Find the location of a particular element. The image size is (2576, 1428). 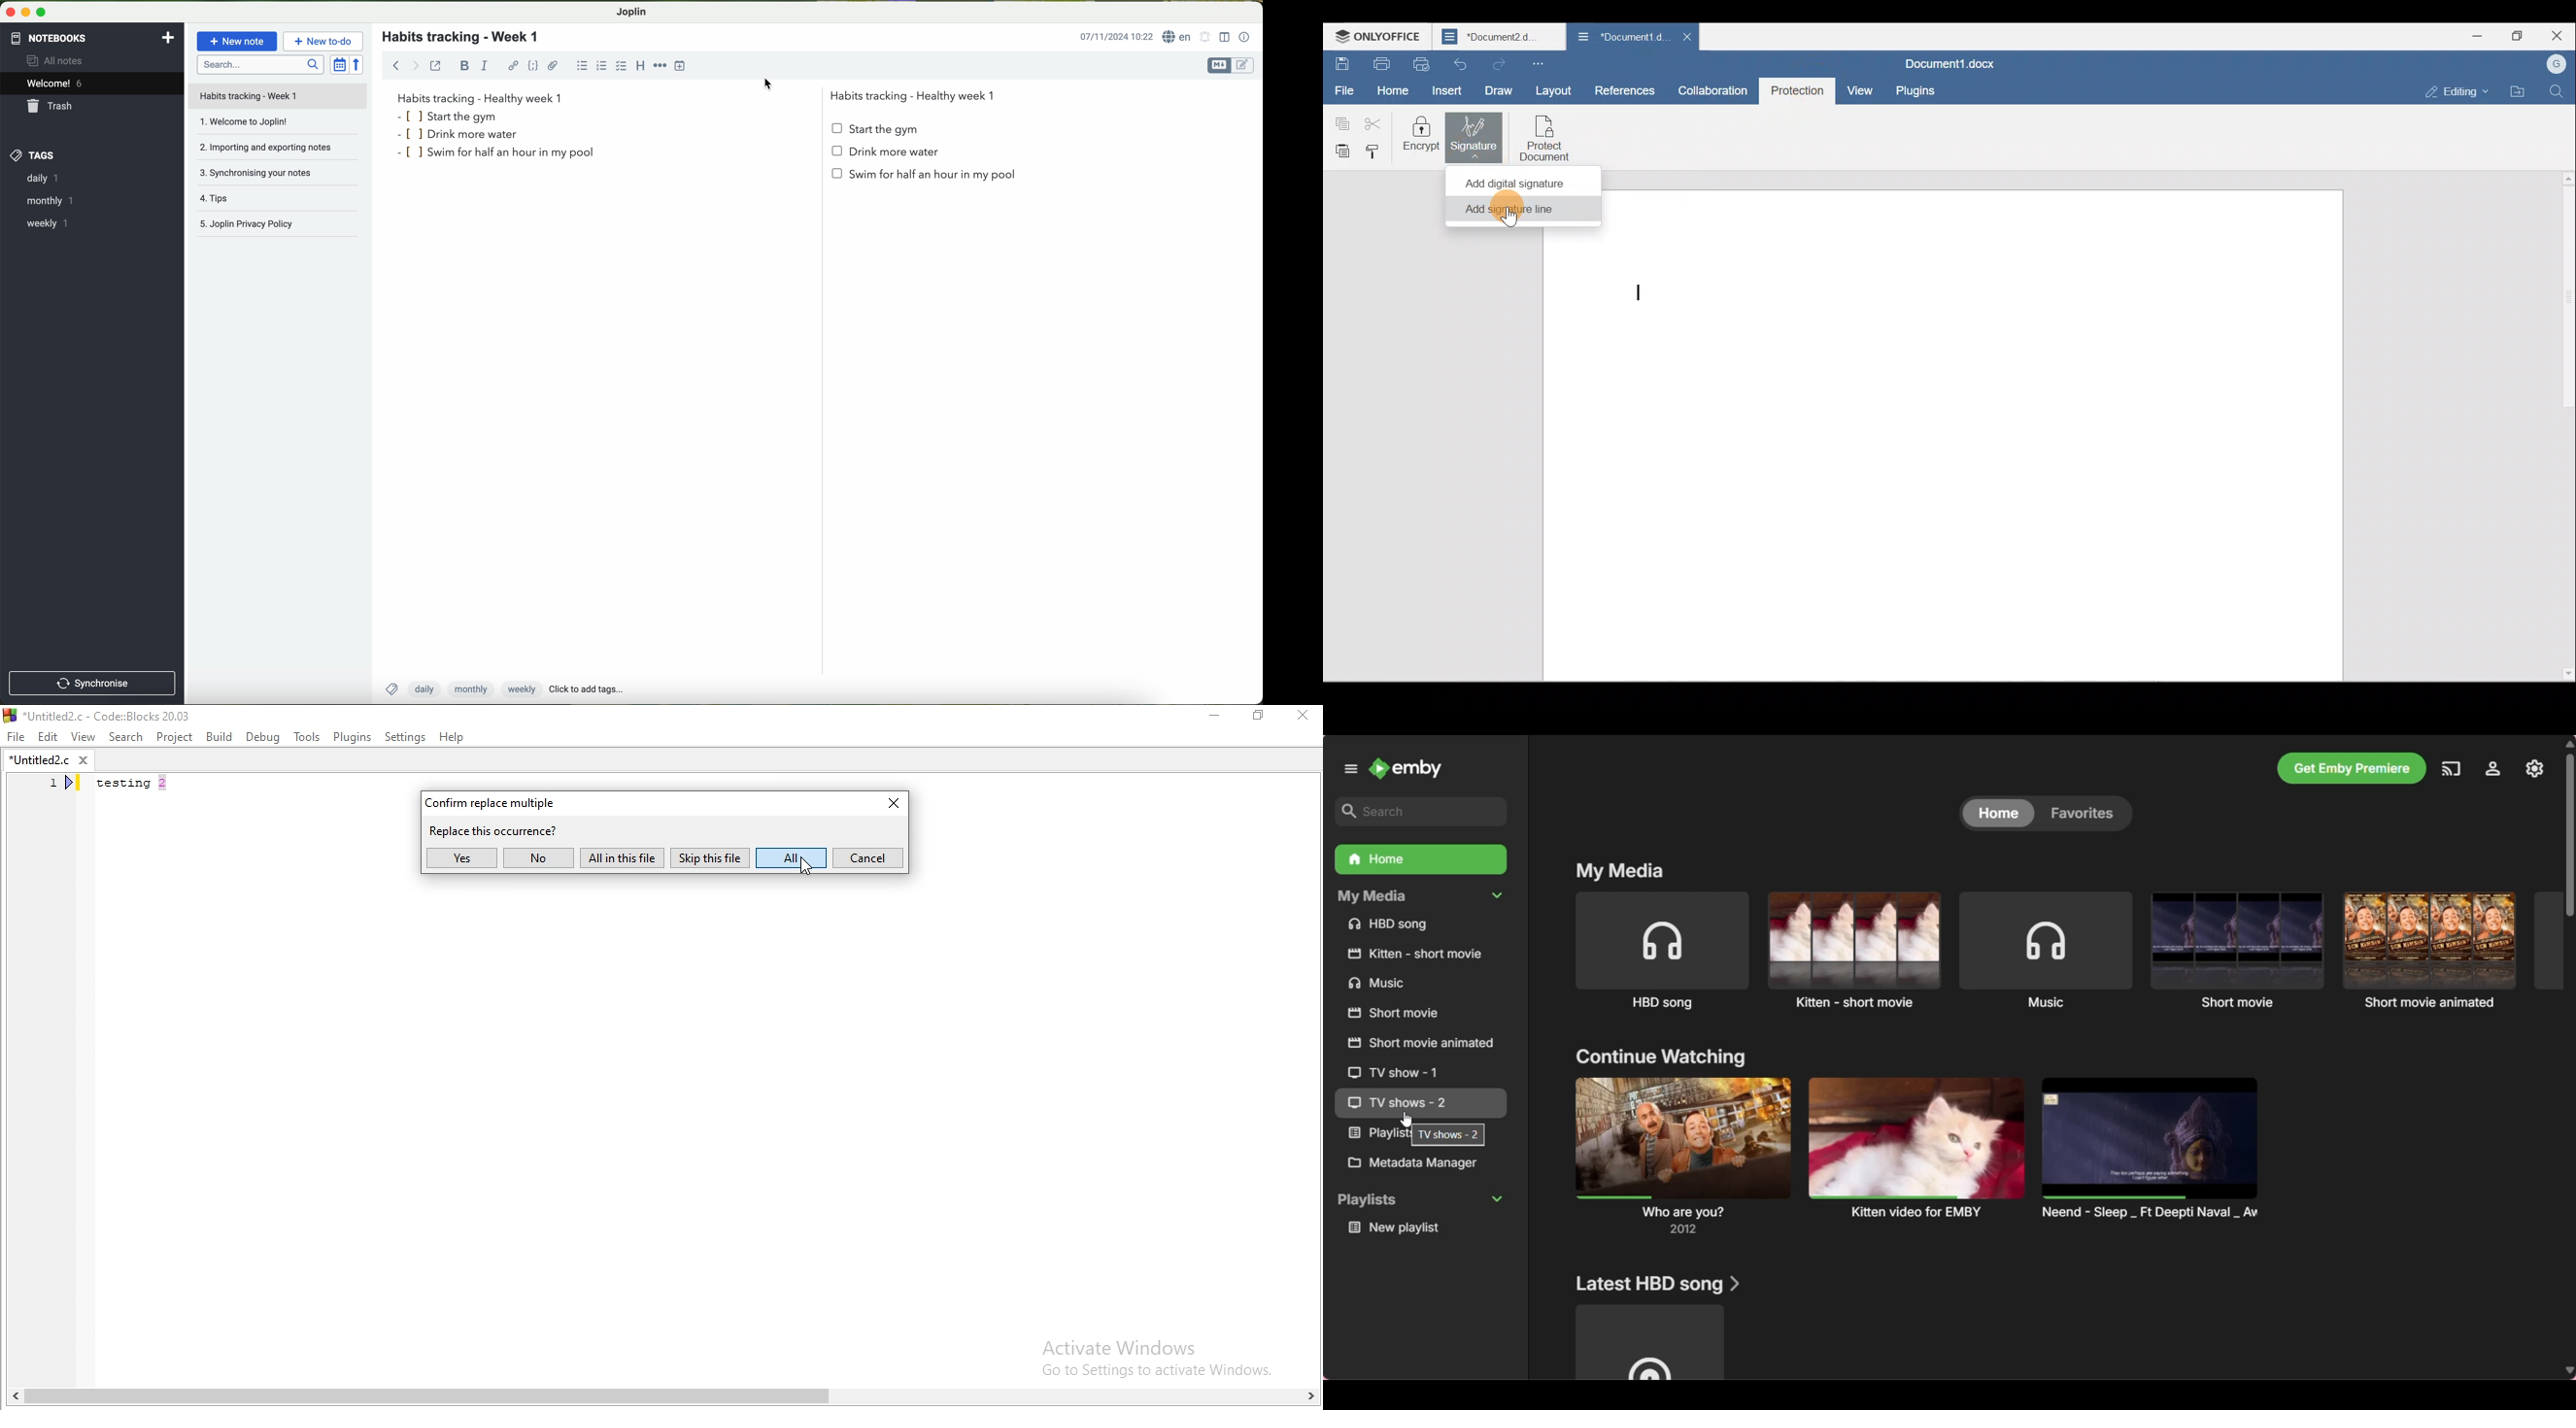

Edit  is located at coordinates (48, 737).